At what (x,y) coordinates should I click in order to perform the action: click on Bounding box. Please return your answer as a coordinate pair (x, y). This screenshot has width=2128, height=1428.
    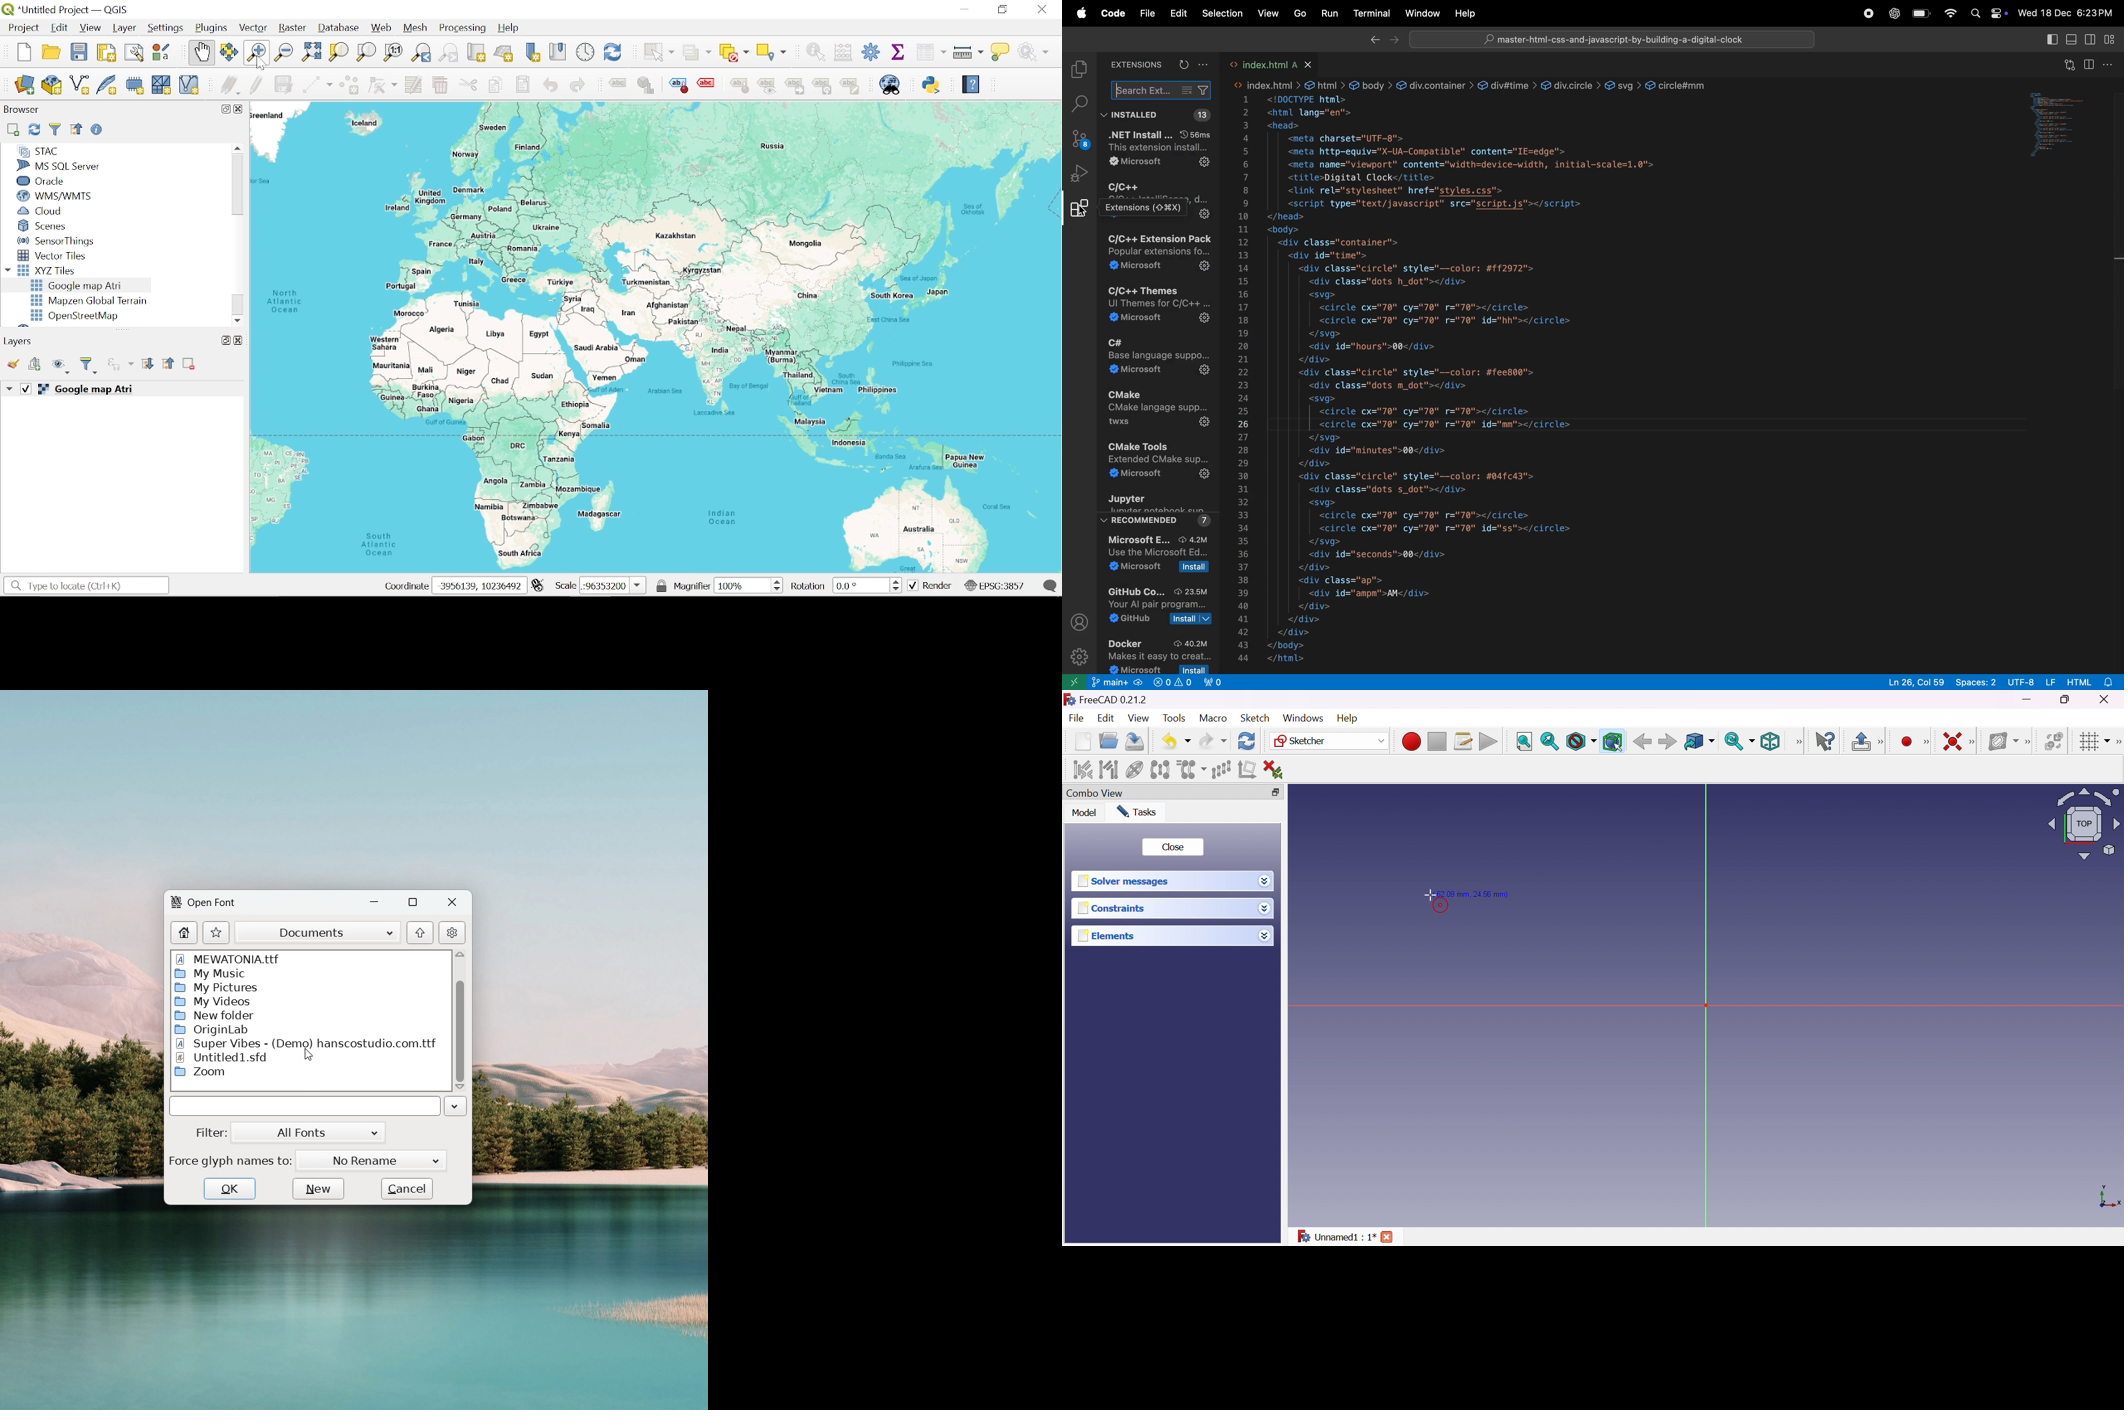
    Looking at the image, I should click on (1613, 742).